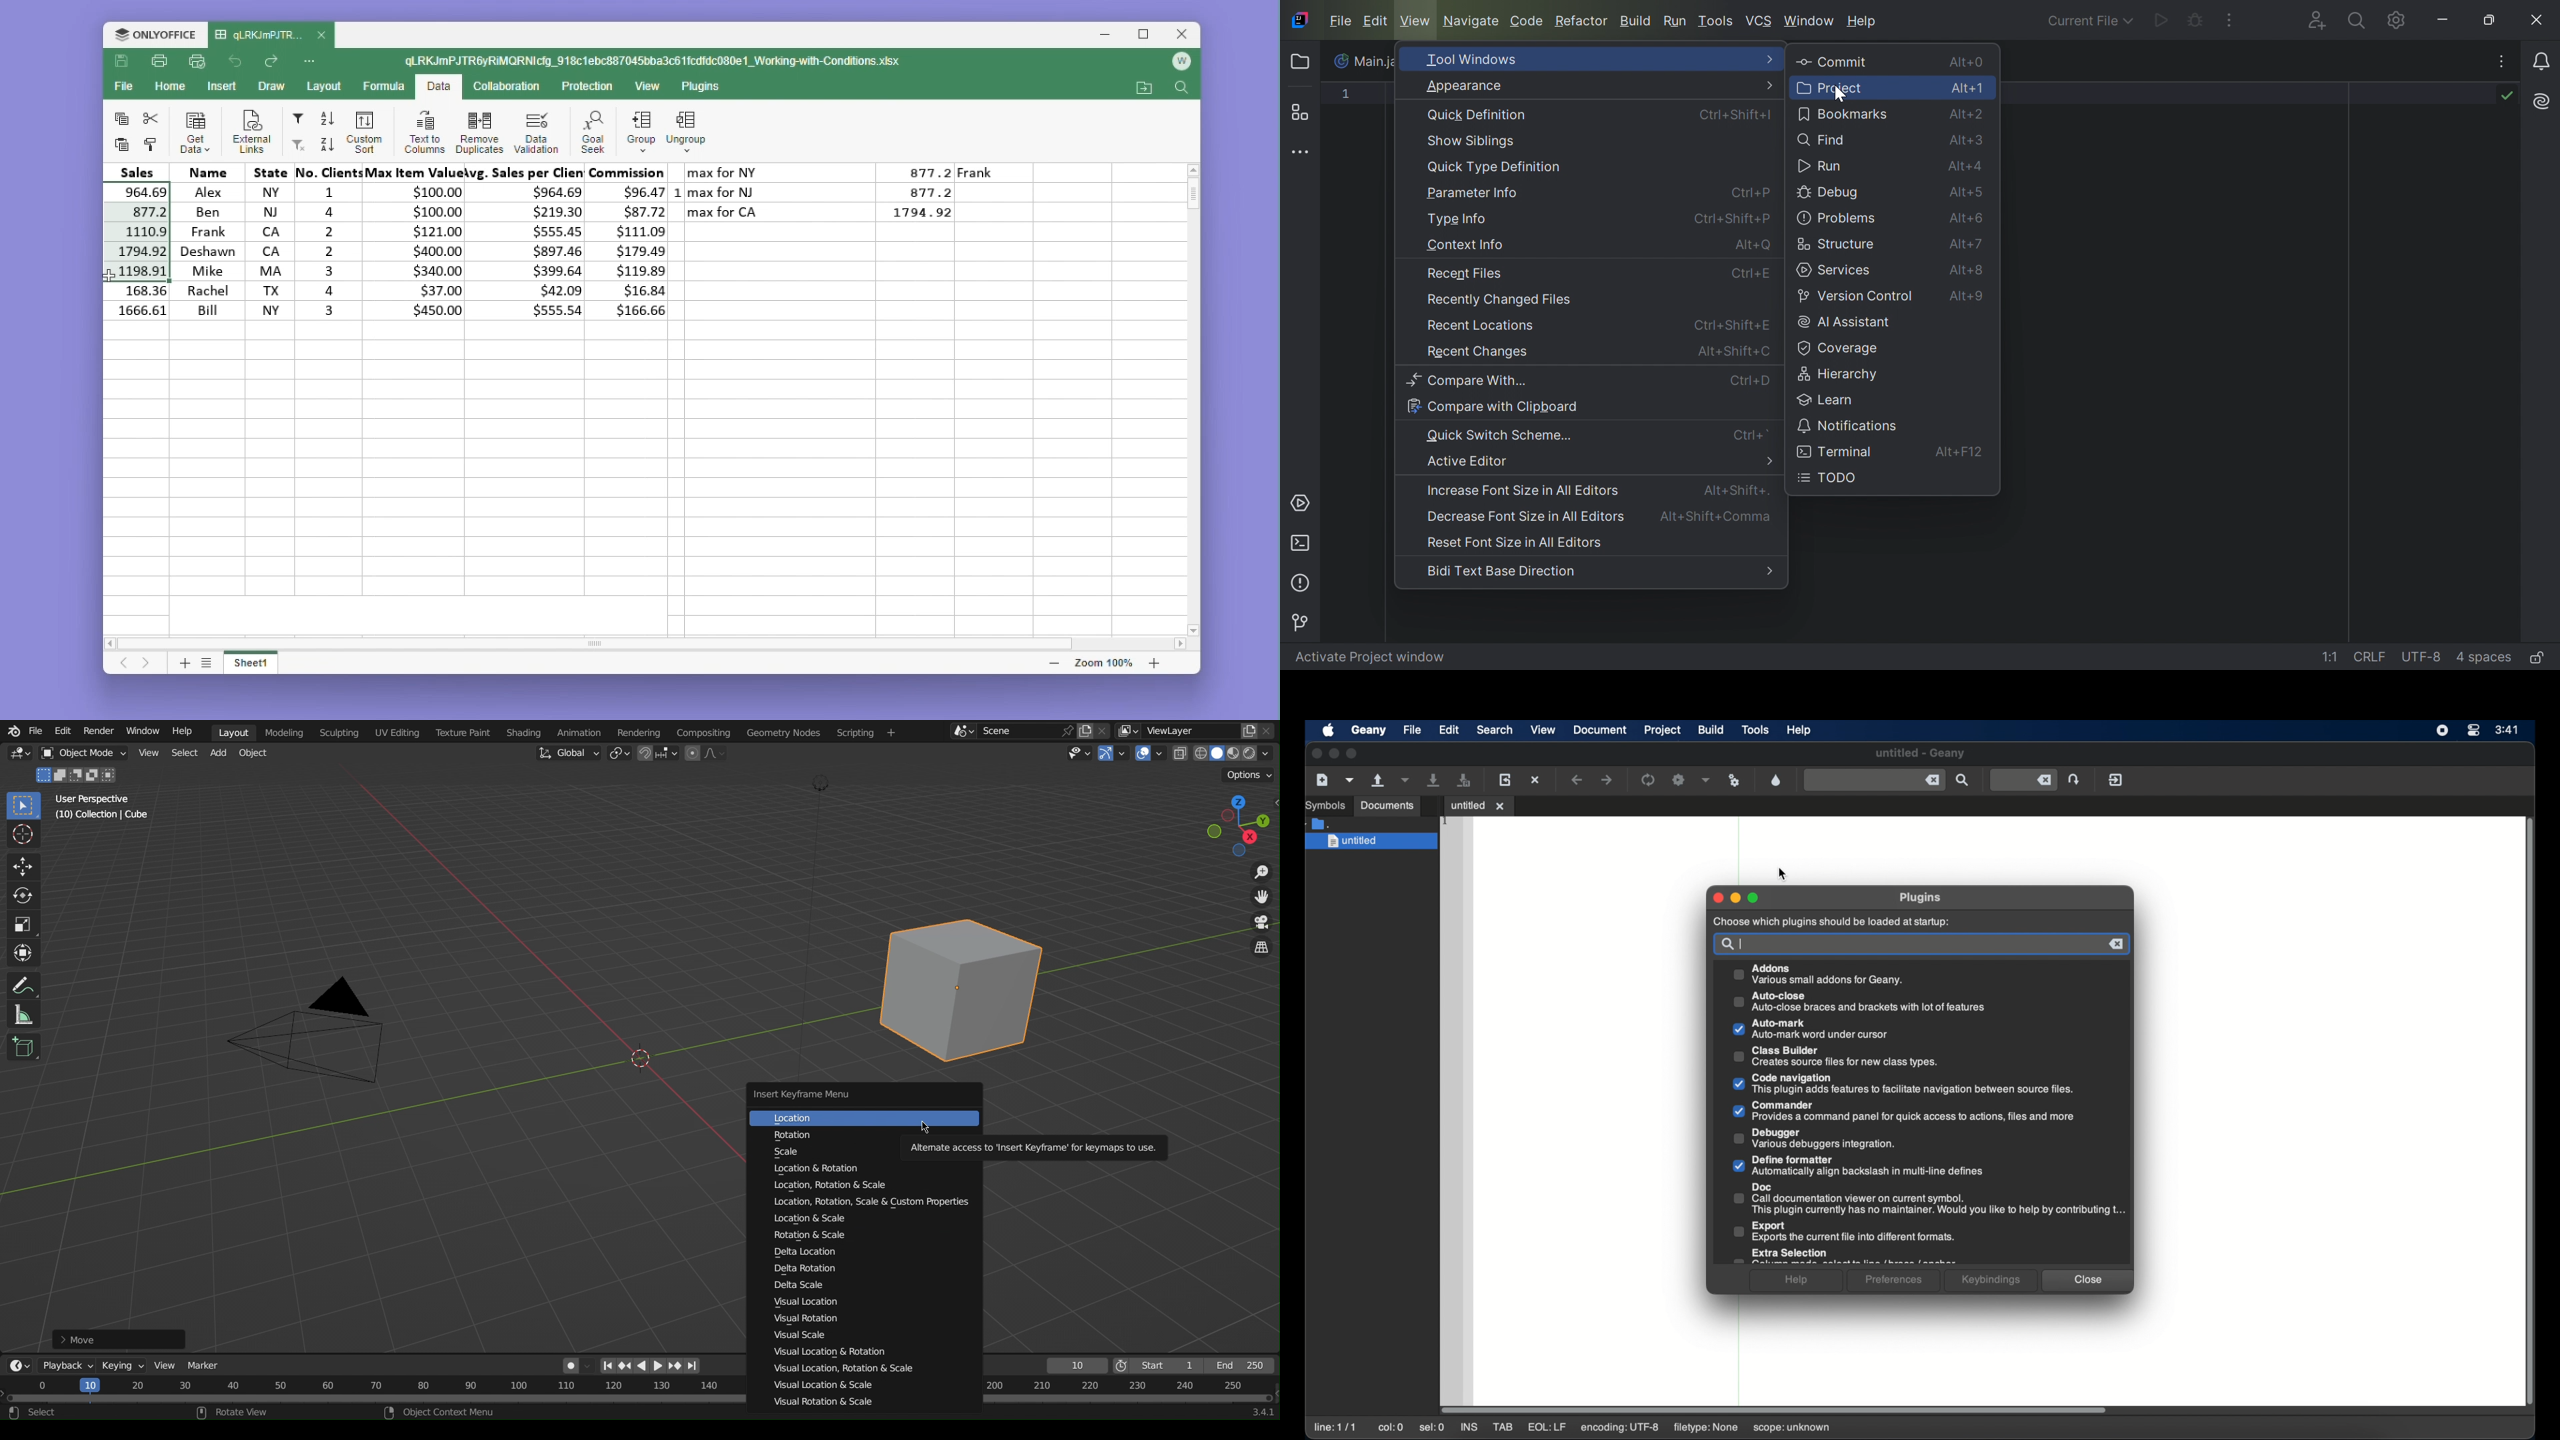 Image resolution: width=2576 pixels, height=1456 pixels. What do you see at coordinates (1432, 1428) in the screenshot?
I see `sel: 0` at bounding box center [1432, 1428].